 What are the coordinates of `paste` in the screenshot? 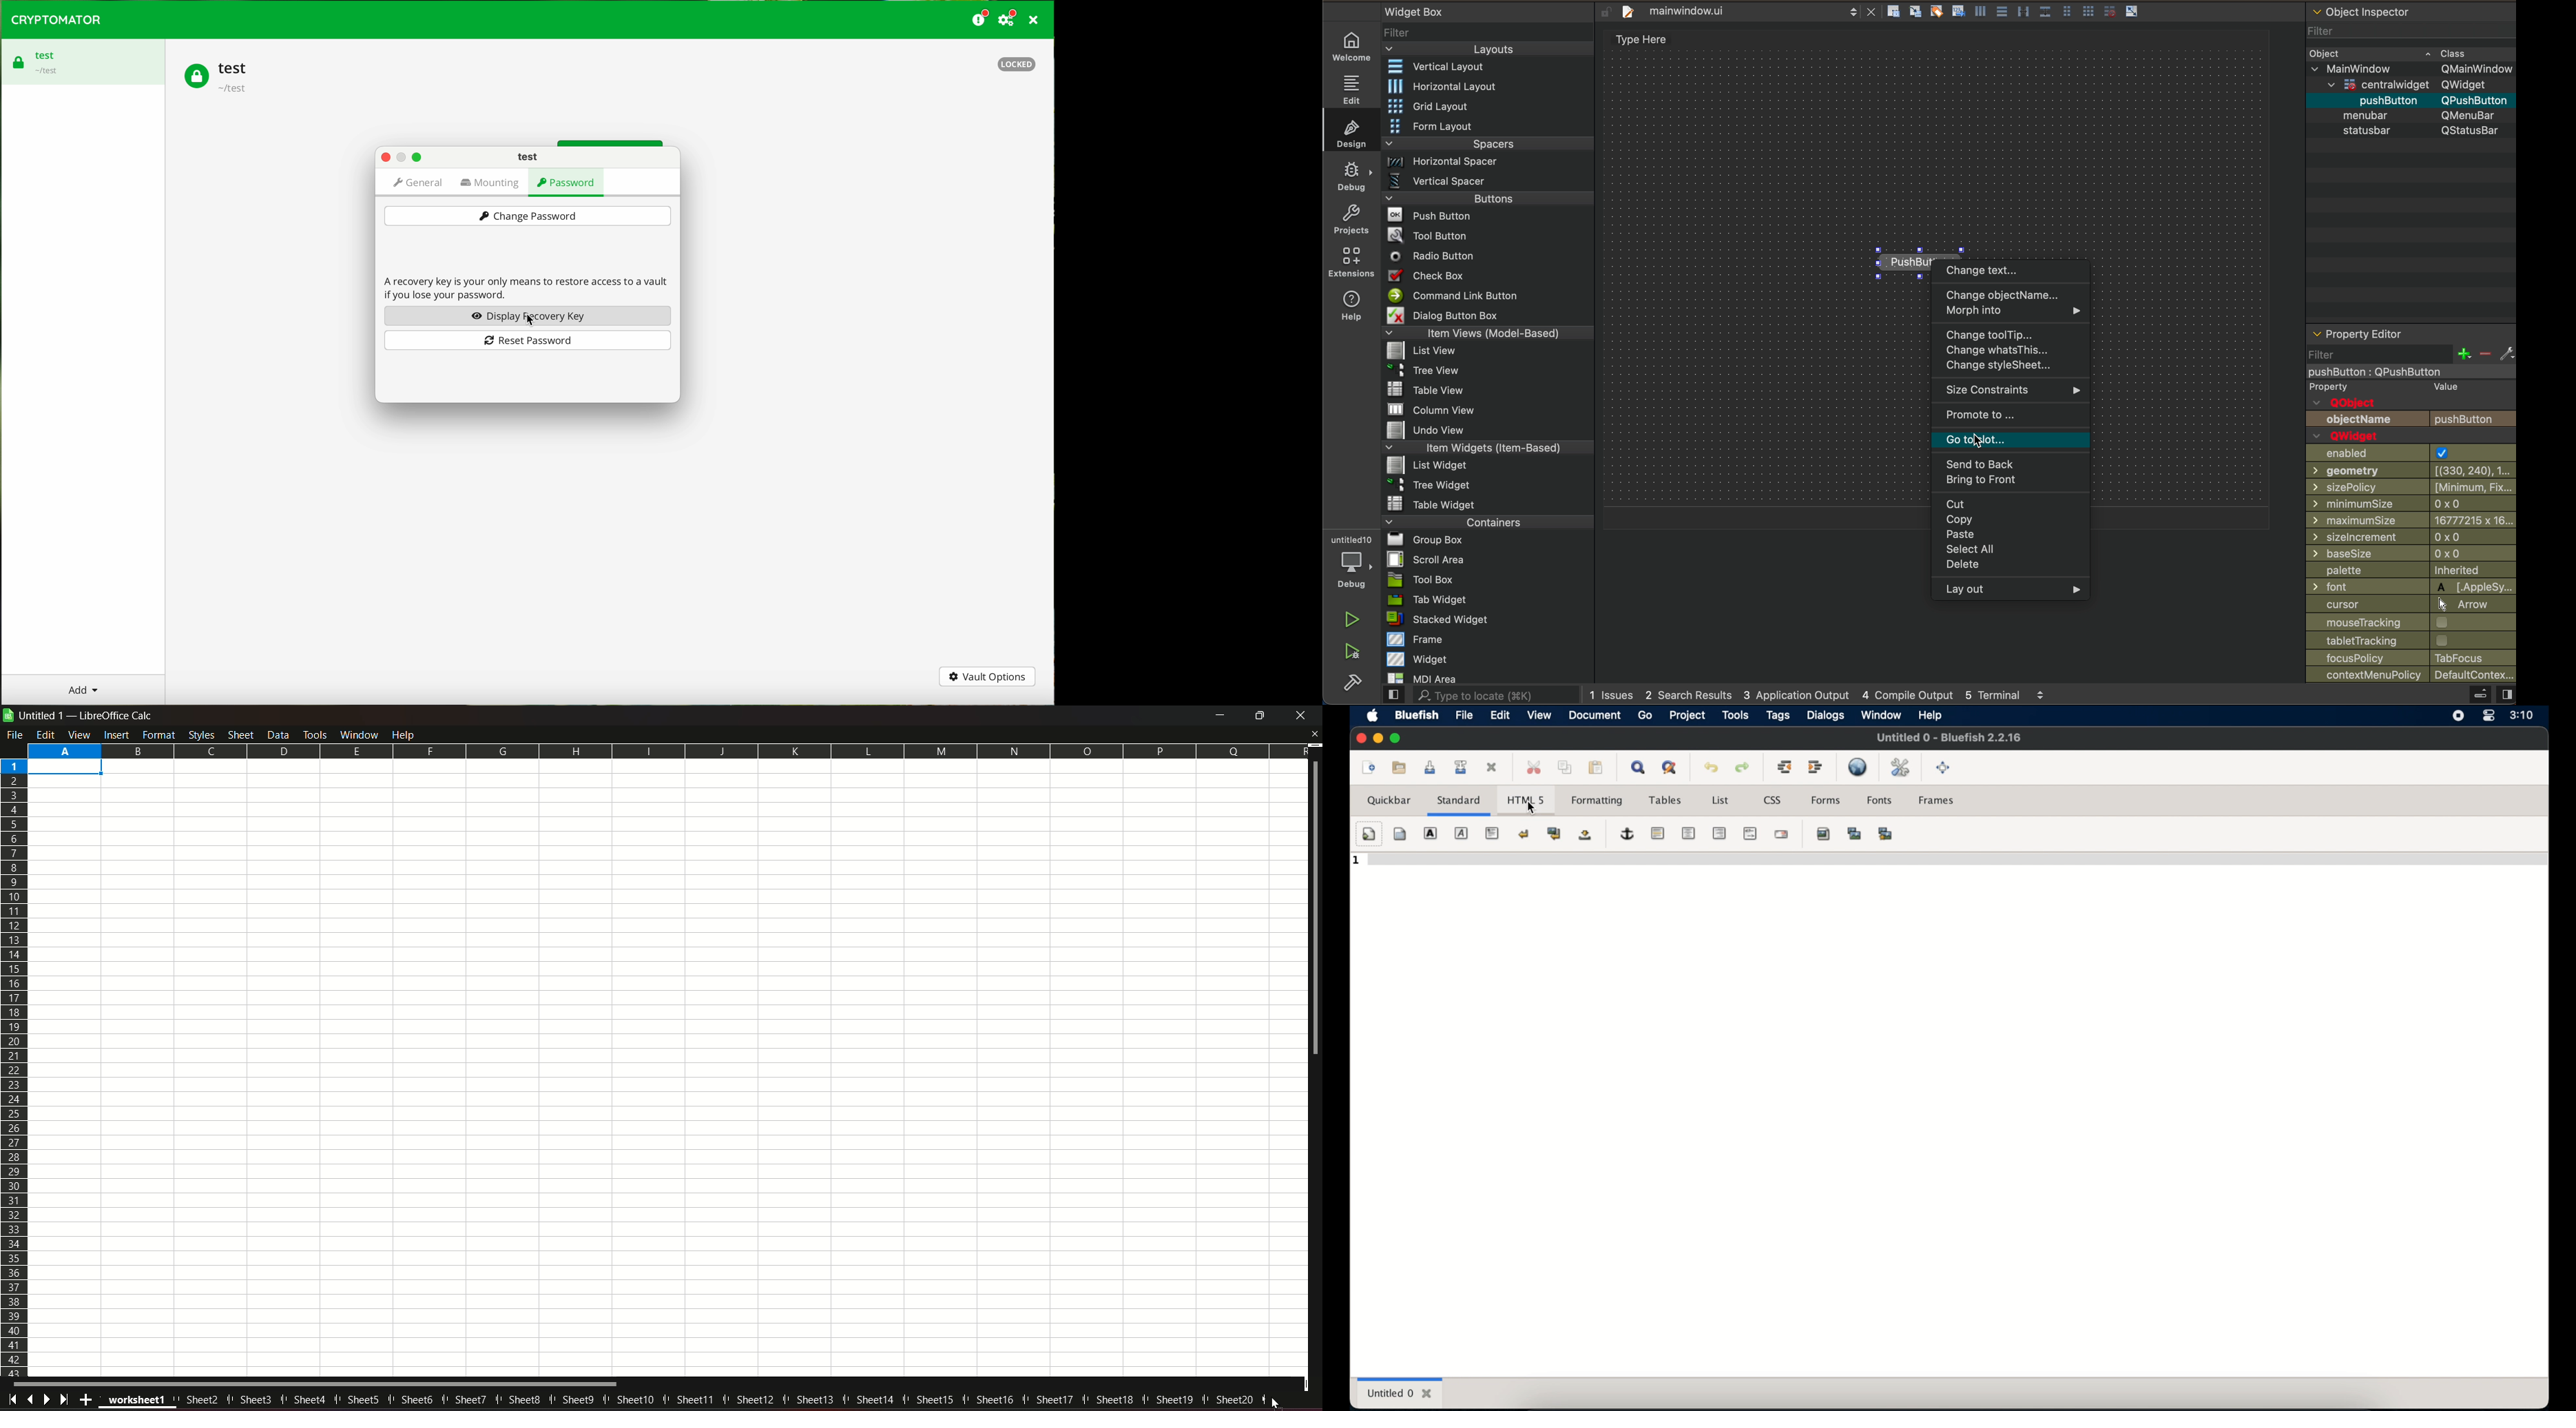 It's located at (2016, 537).